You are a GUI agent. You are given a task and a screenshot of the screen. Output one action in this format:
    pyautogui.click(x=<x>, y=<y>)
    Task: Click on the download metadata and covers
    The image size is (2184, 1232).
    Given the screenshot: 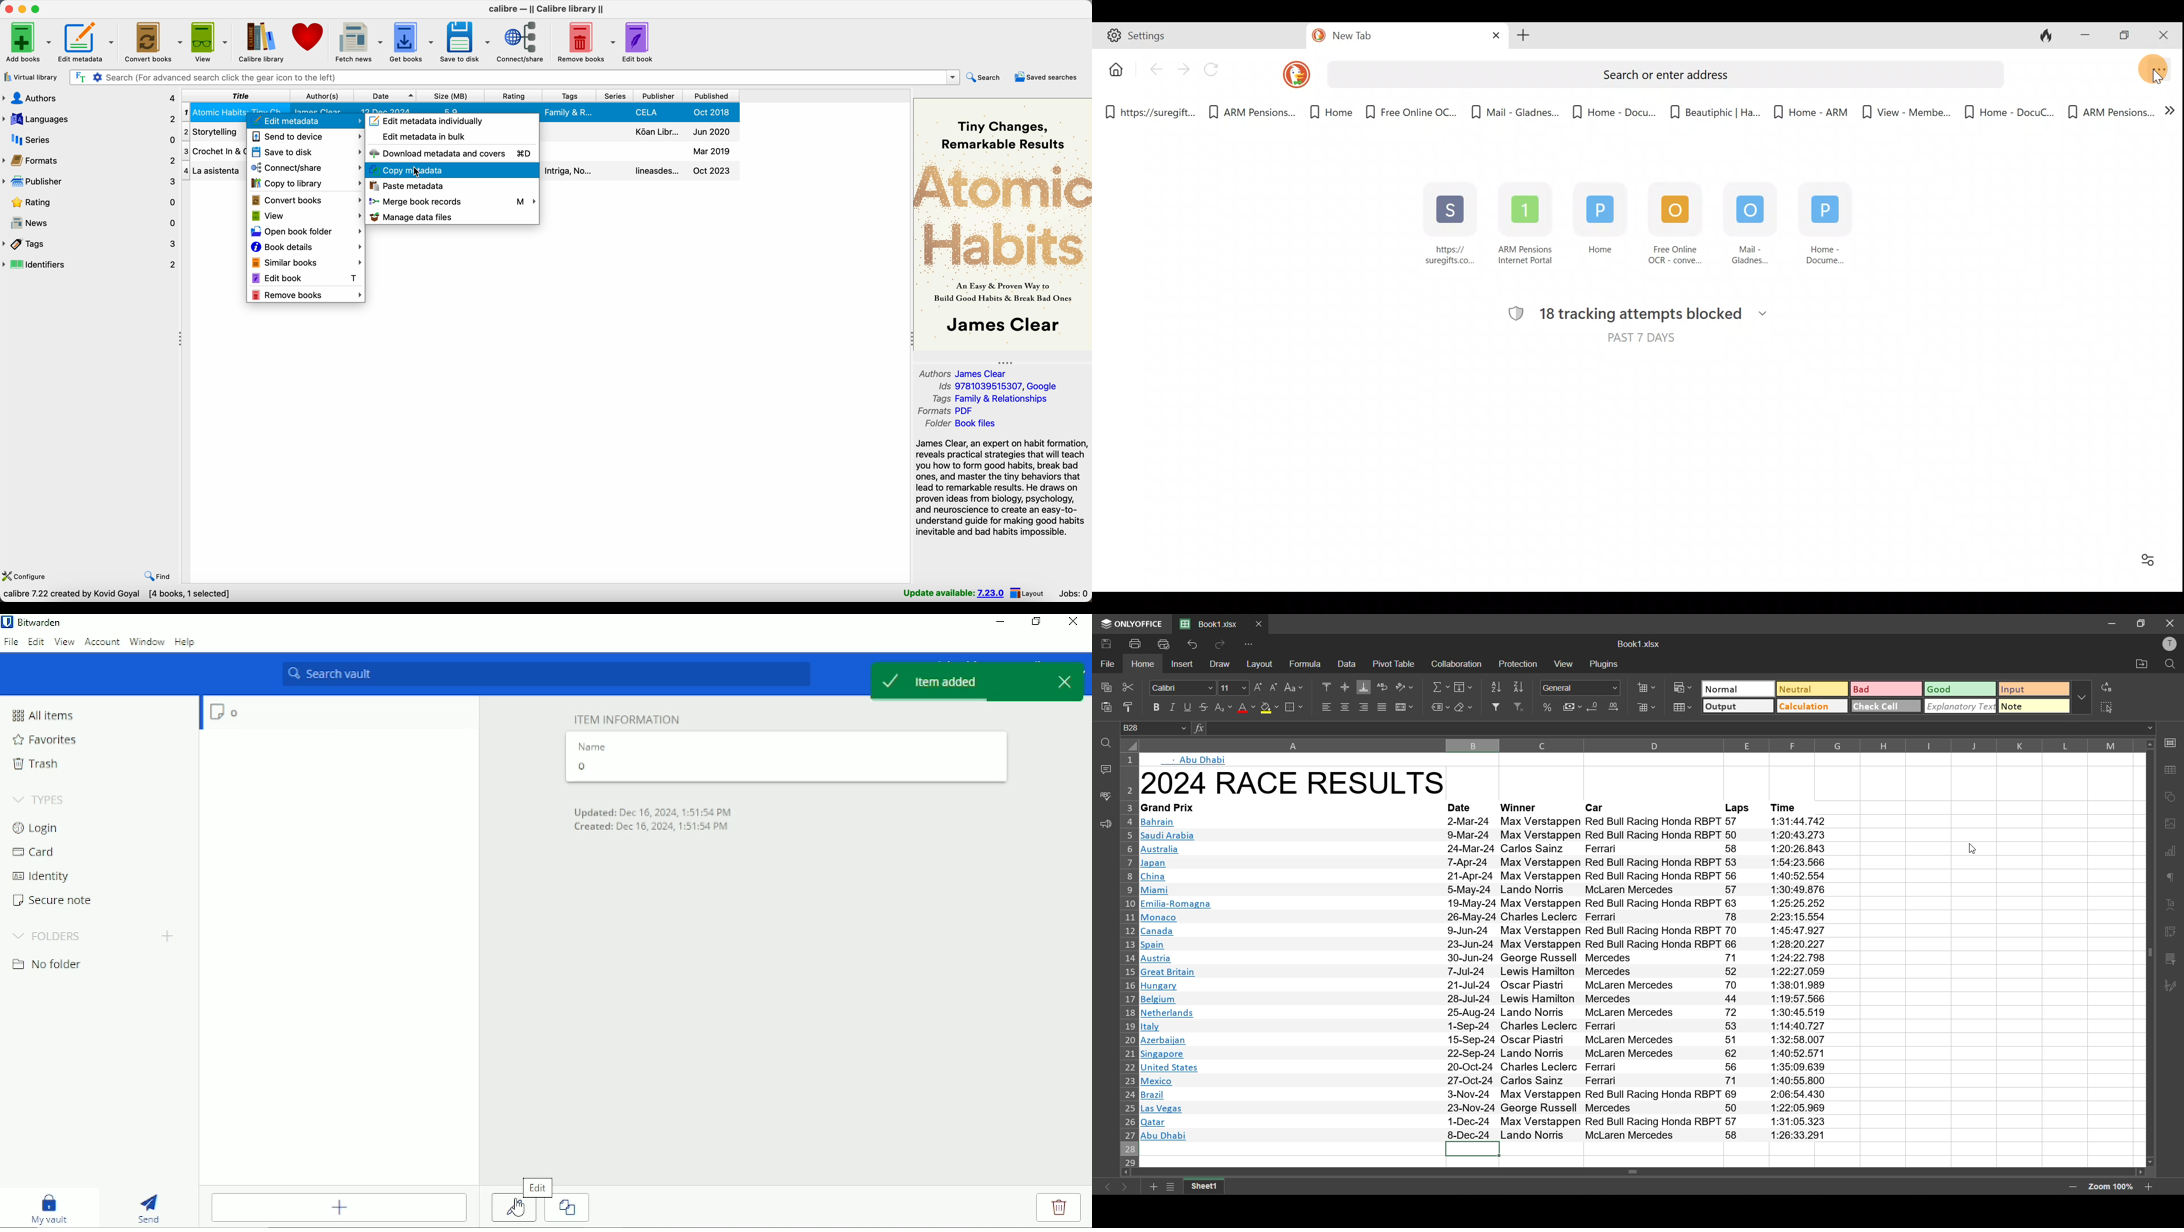 What is the action you would take?
    pyautogui.click(x=450, y=153)
    